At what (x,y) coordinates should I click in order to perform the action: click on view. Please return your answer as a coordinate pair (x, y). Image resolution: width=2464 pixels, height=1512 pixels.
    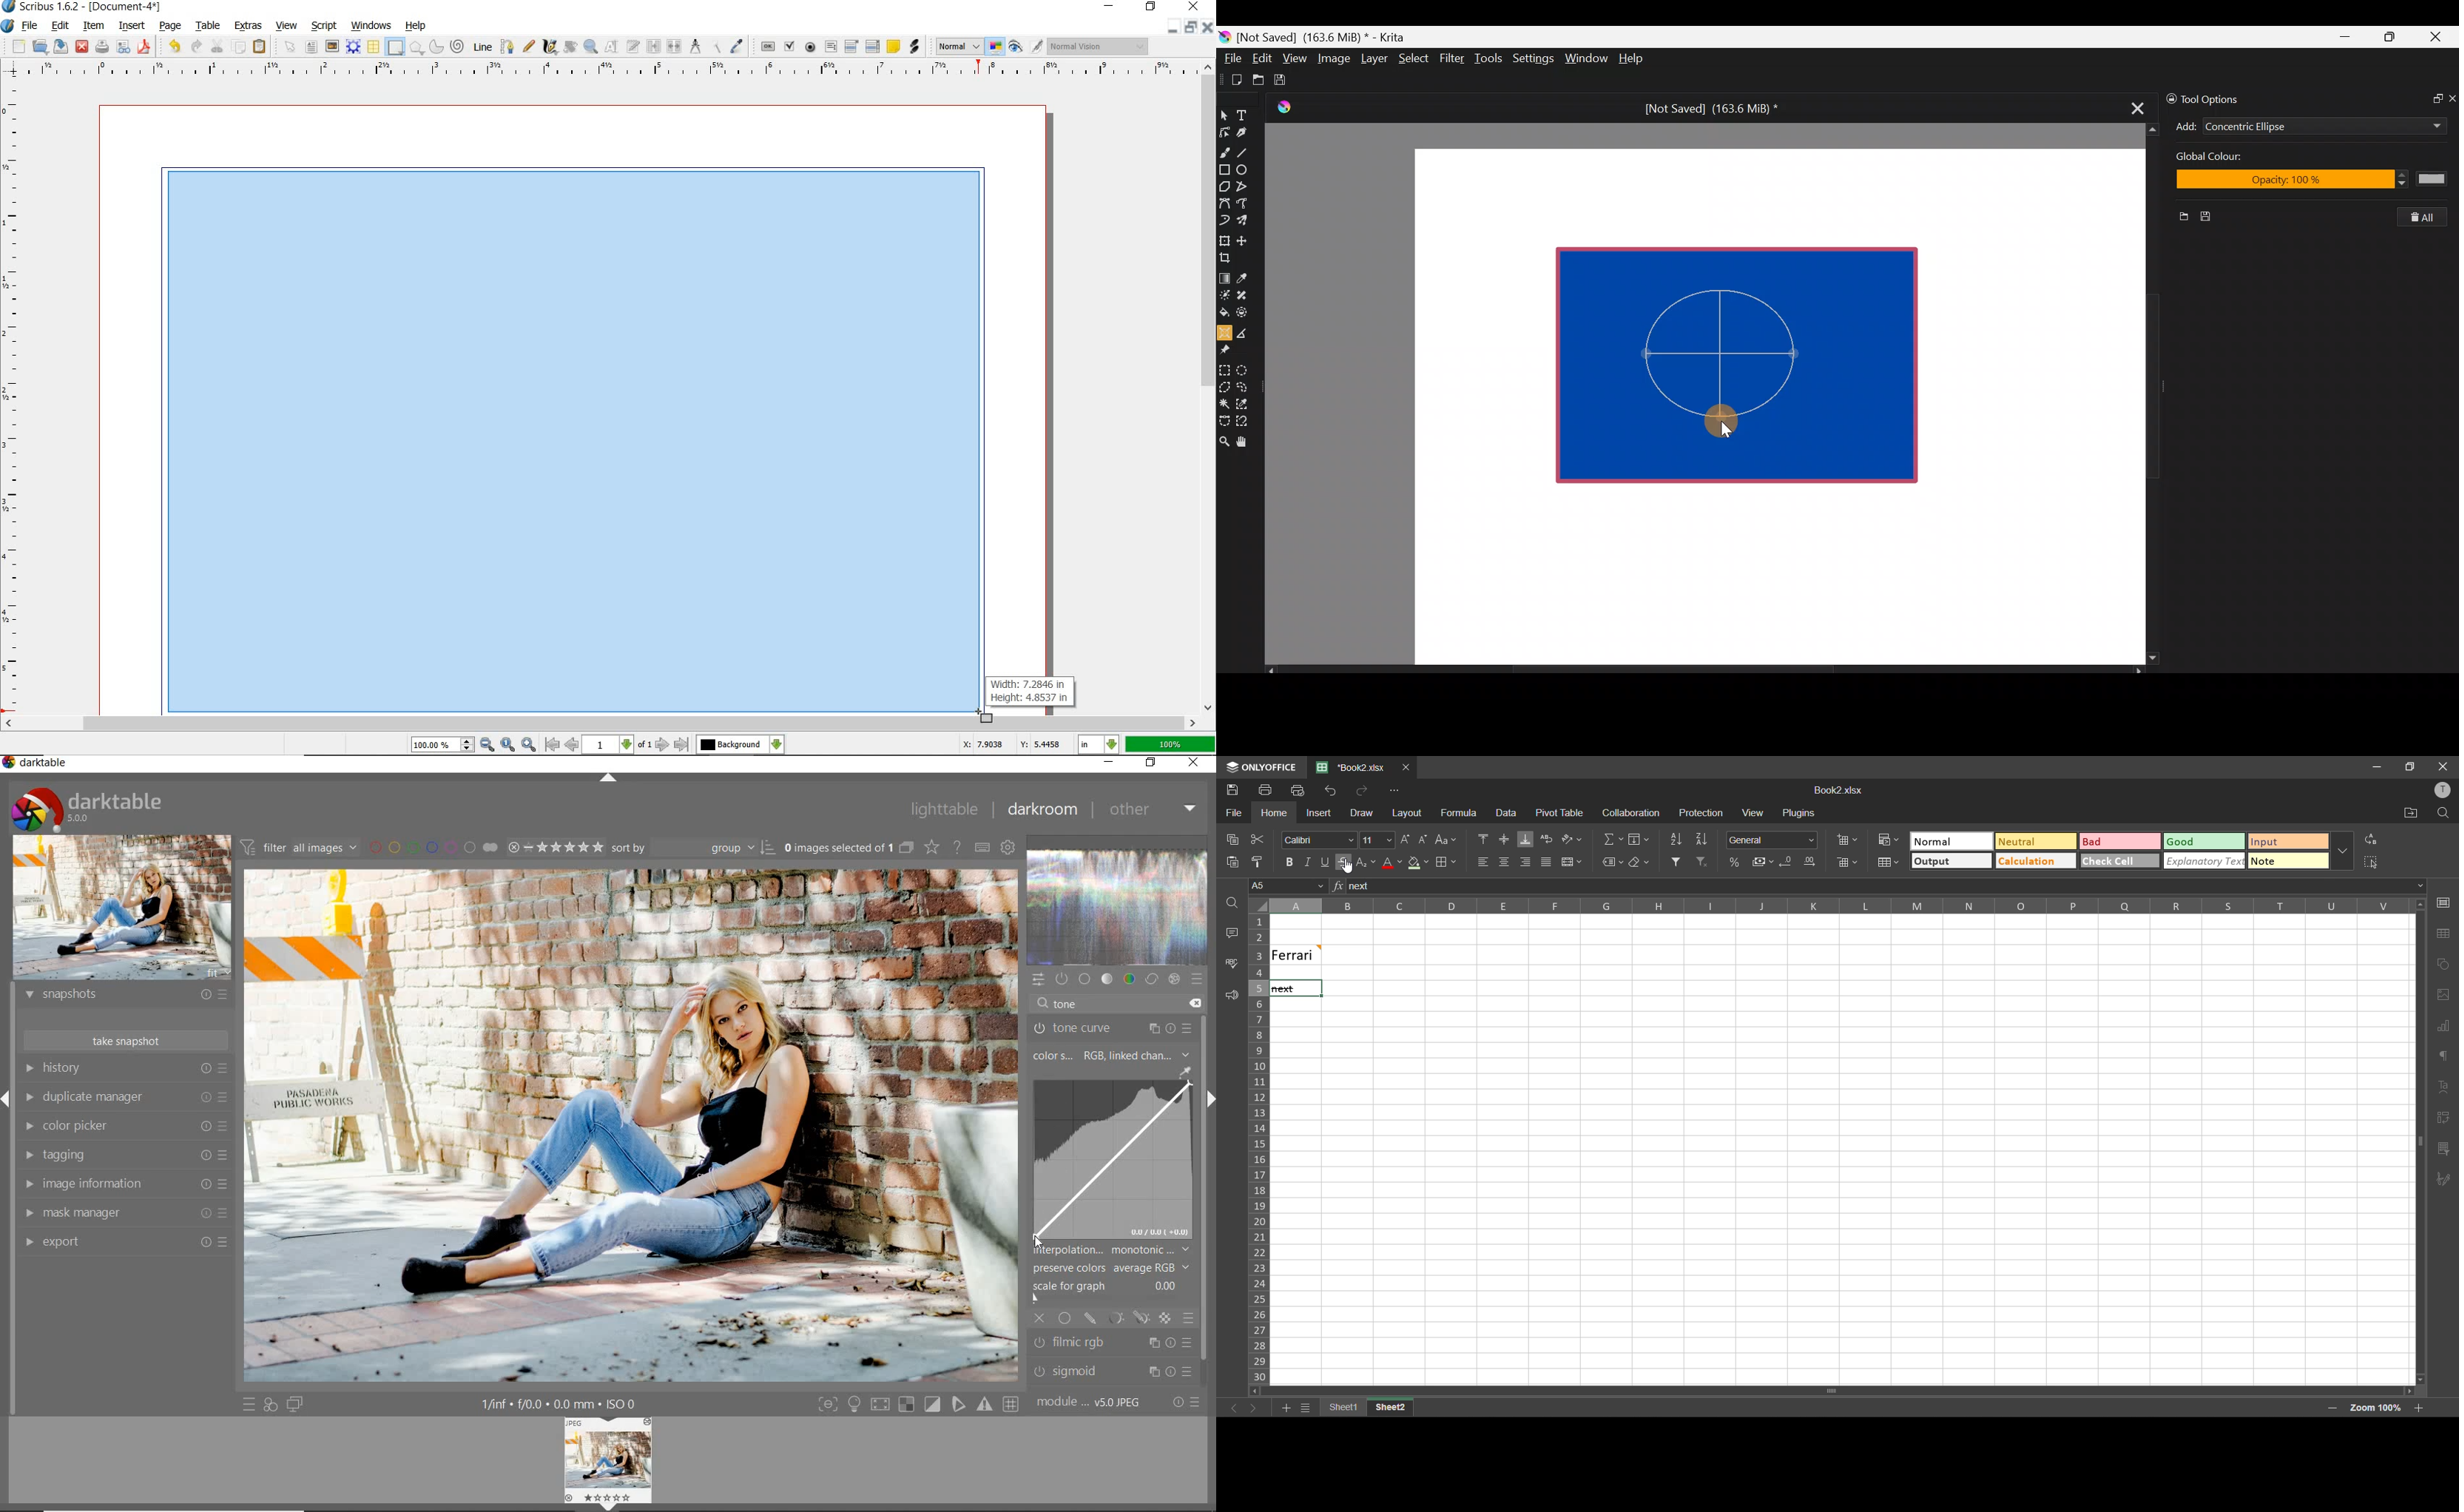
    Looking at the image, I should click on (1755, 812).